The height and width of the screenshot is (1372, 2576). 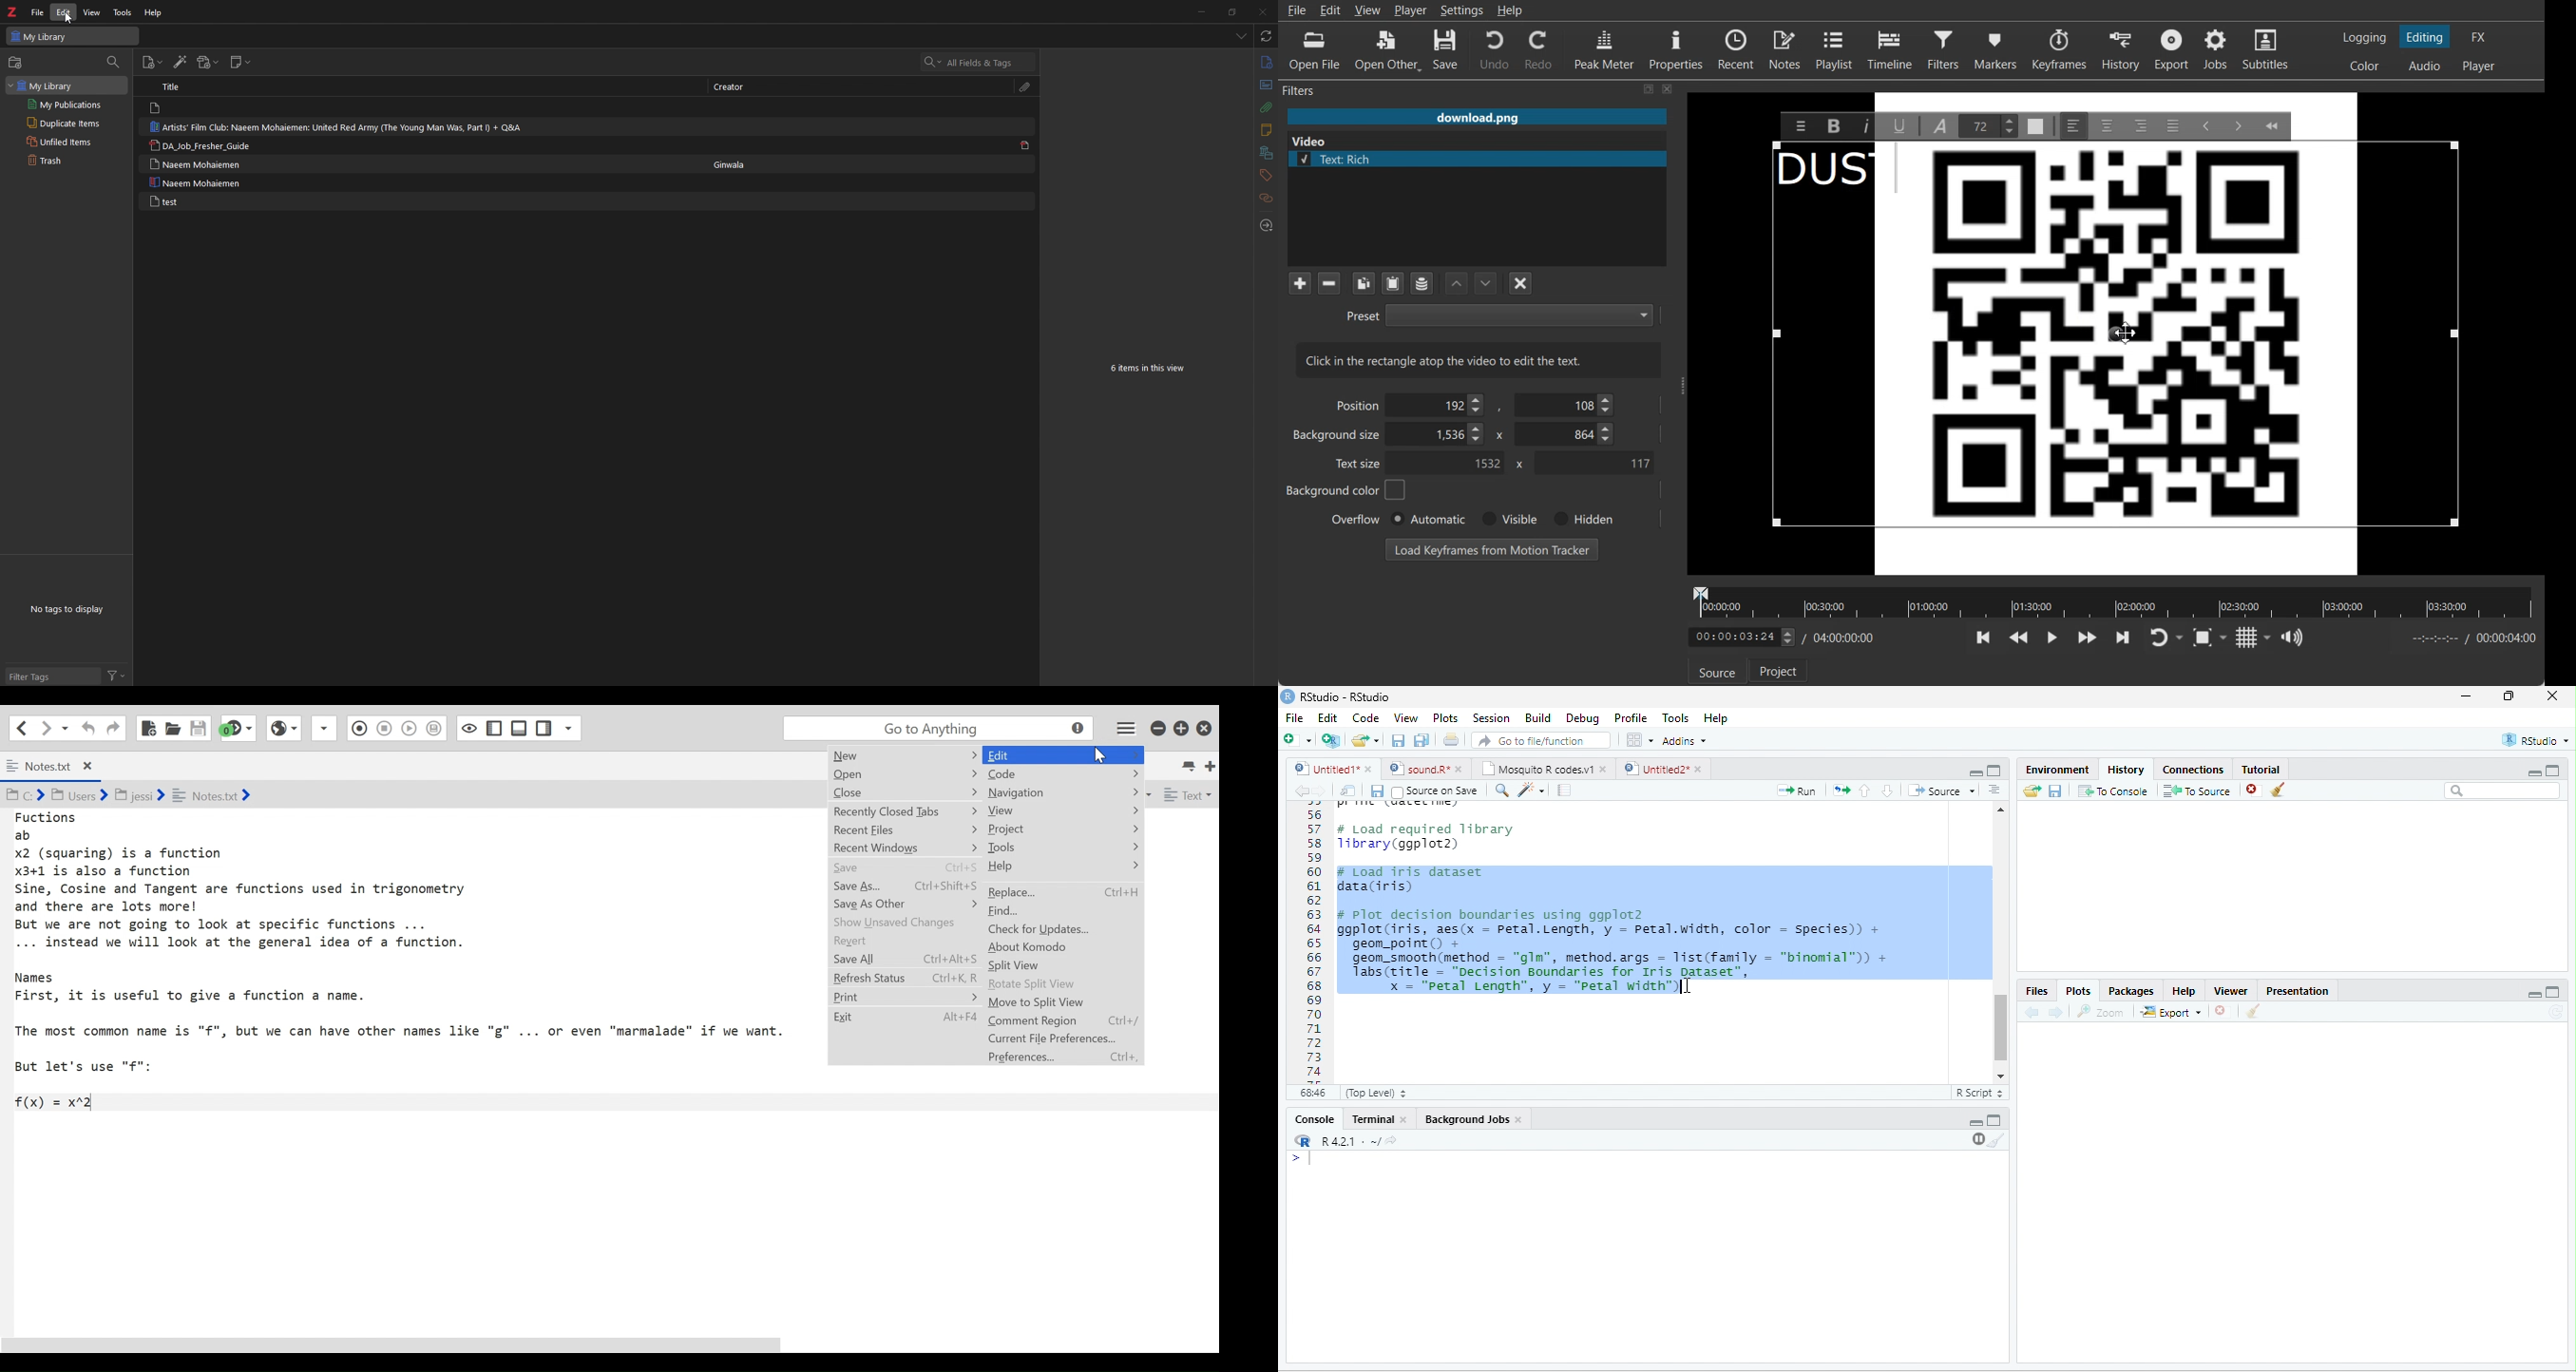 I want to click on close, so click(x=2220, y=1011).